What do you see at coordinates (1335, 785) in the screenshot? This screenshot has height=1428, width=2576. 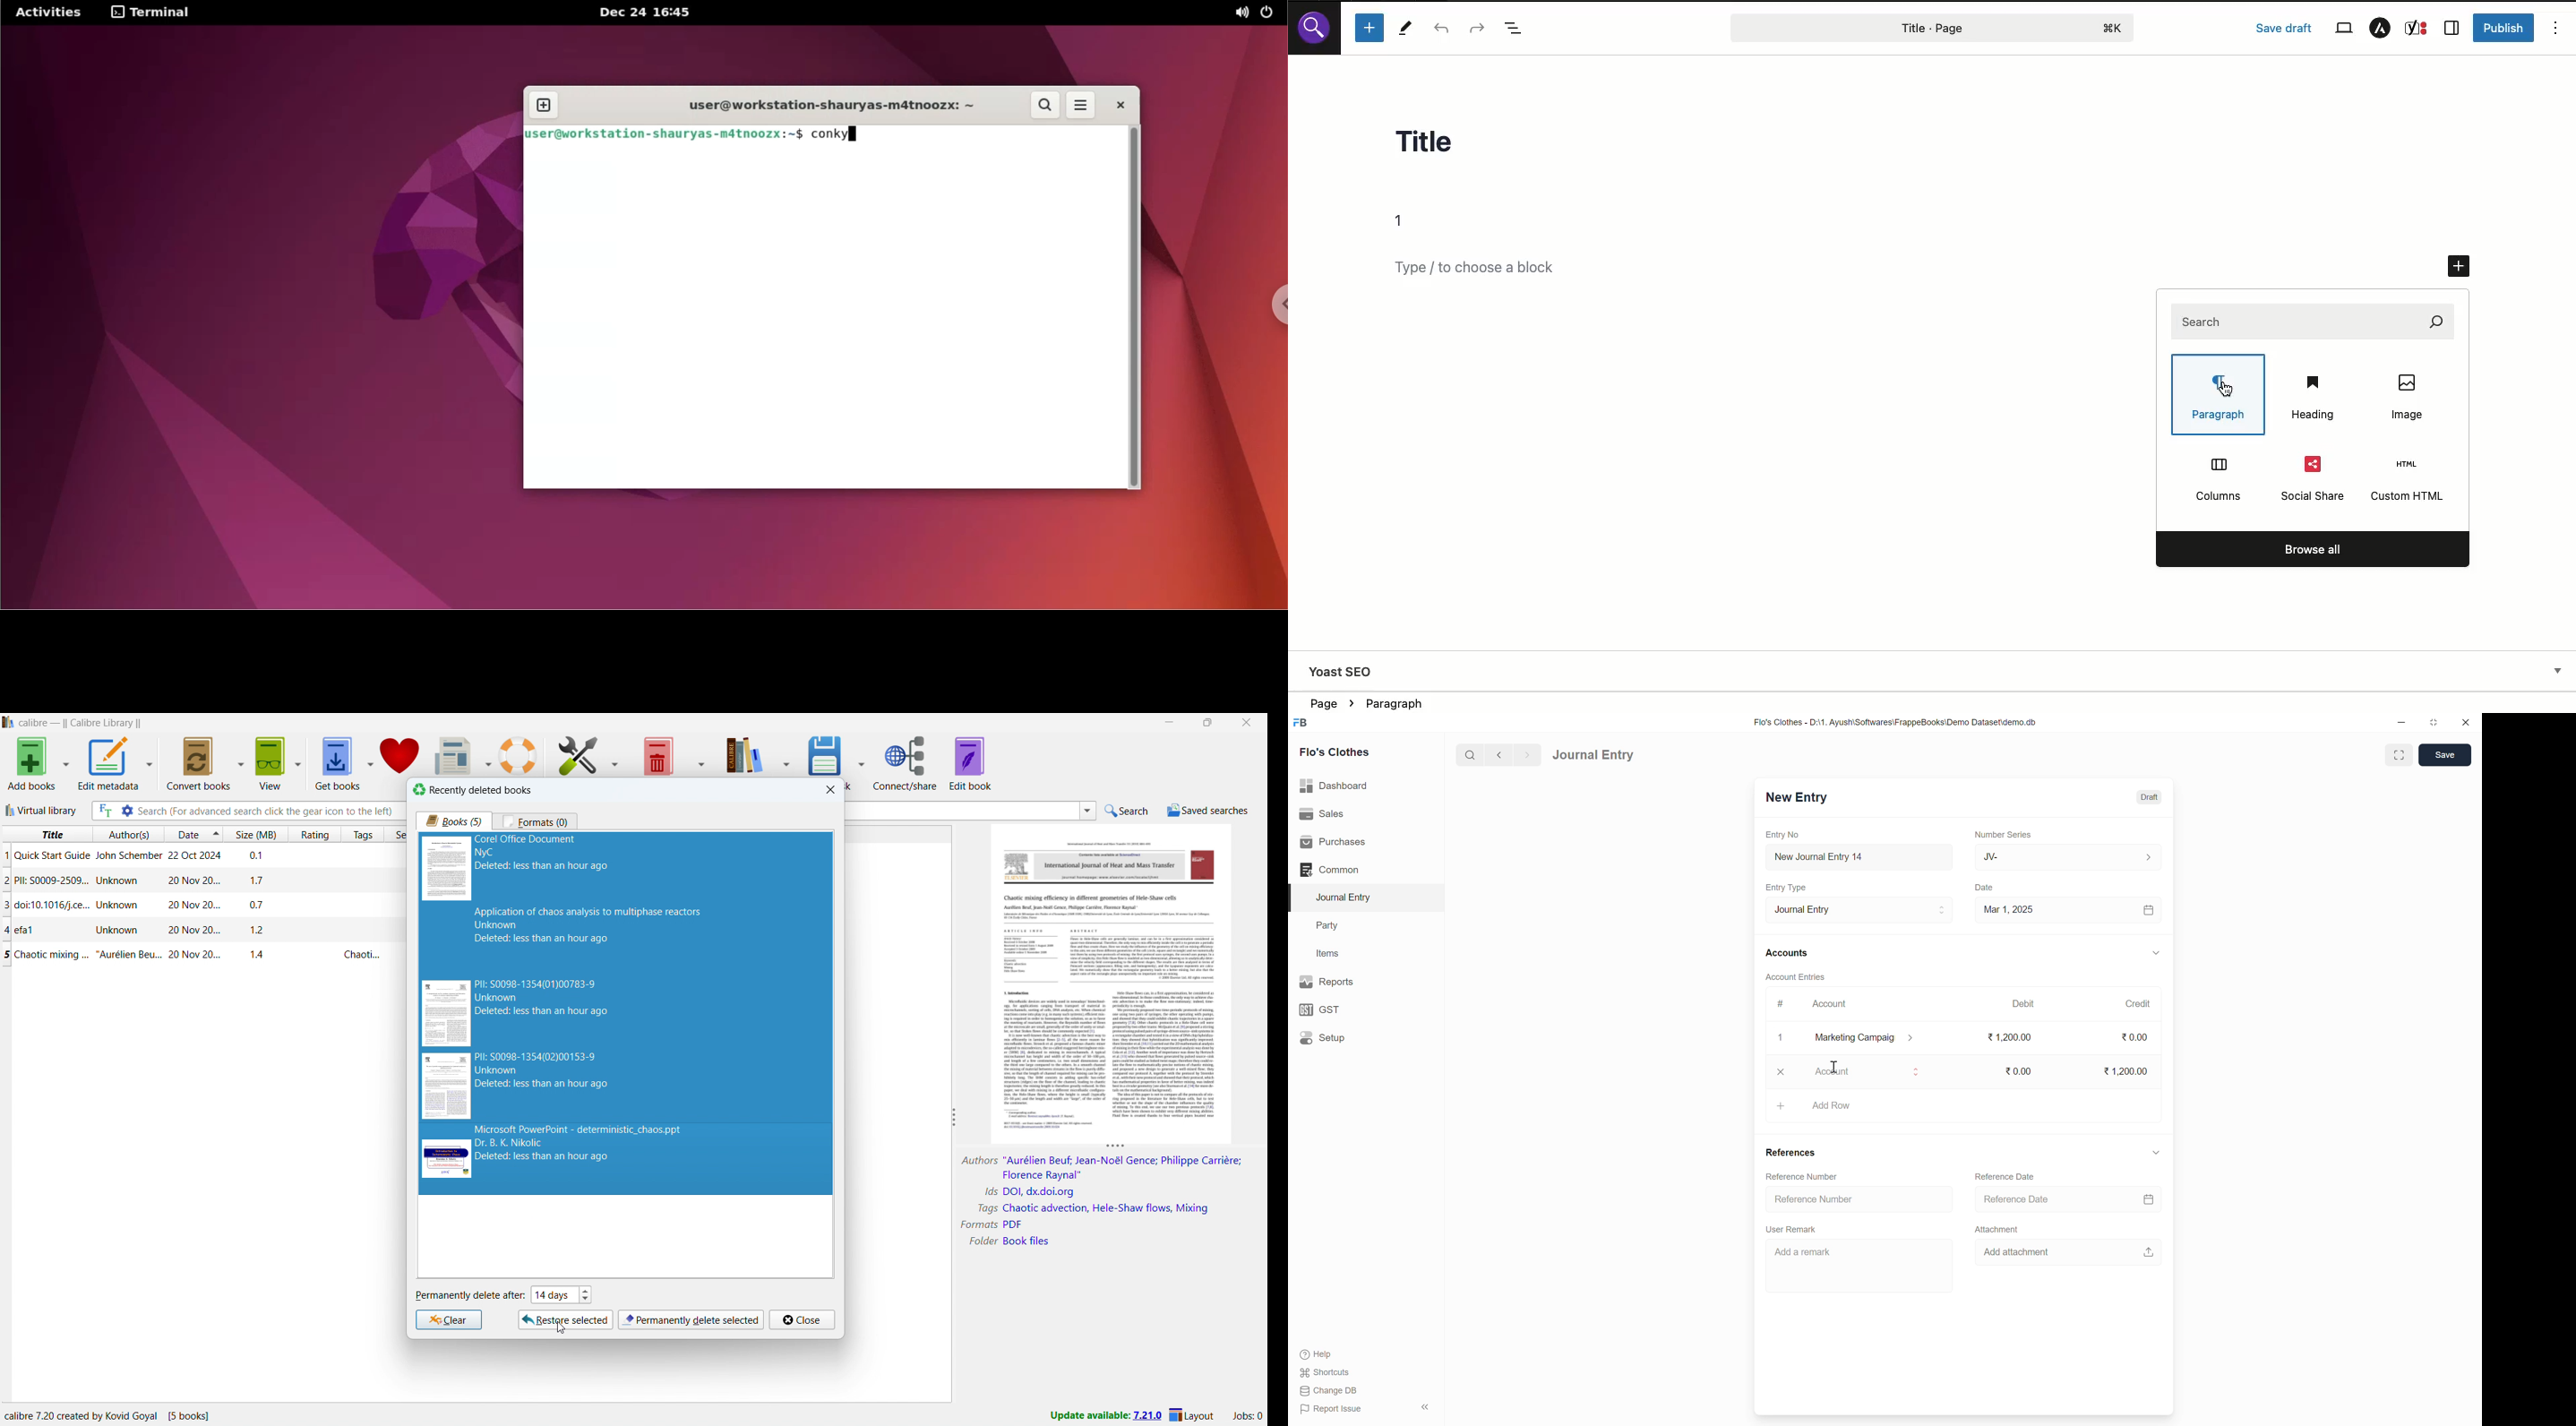 I see `Dashboard` at bounding box center [1335, 785].